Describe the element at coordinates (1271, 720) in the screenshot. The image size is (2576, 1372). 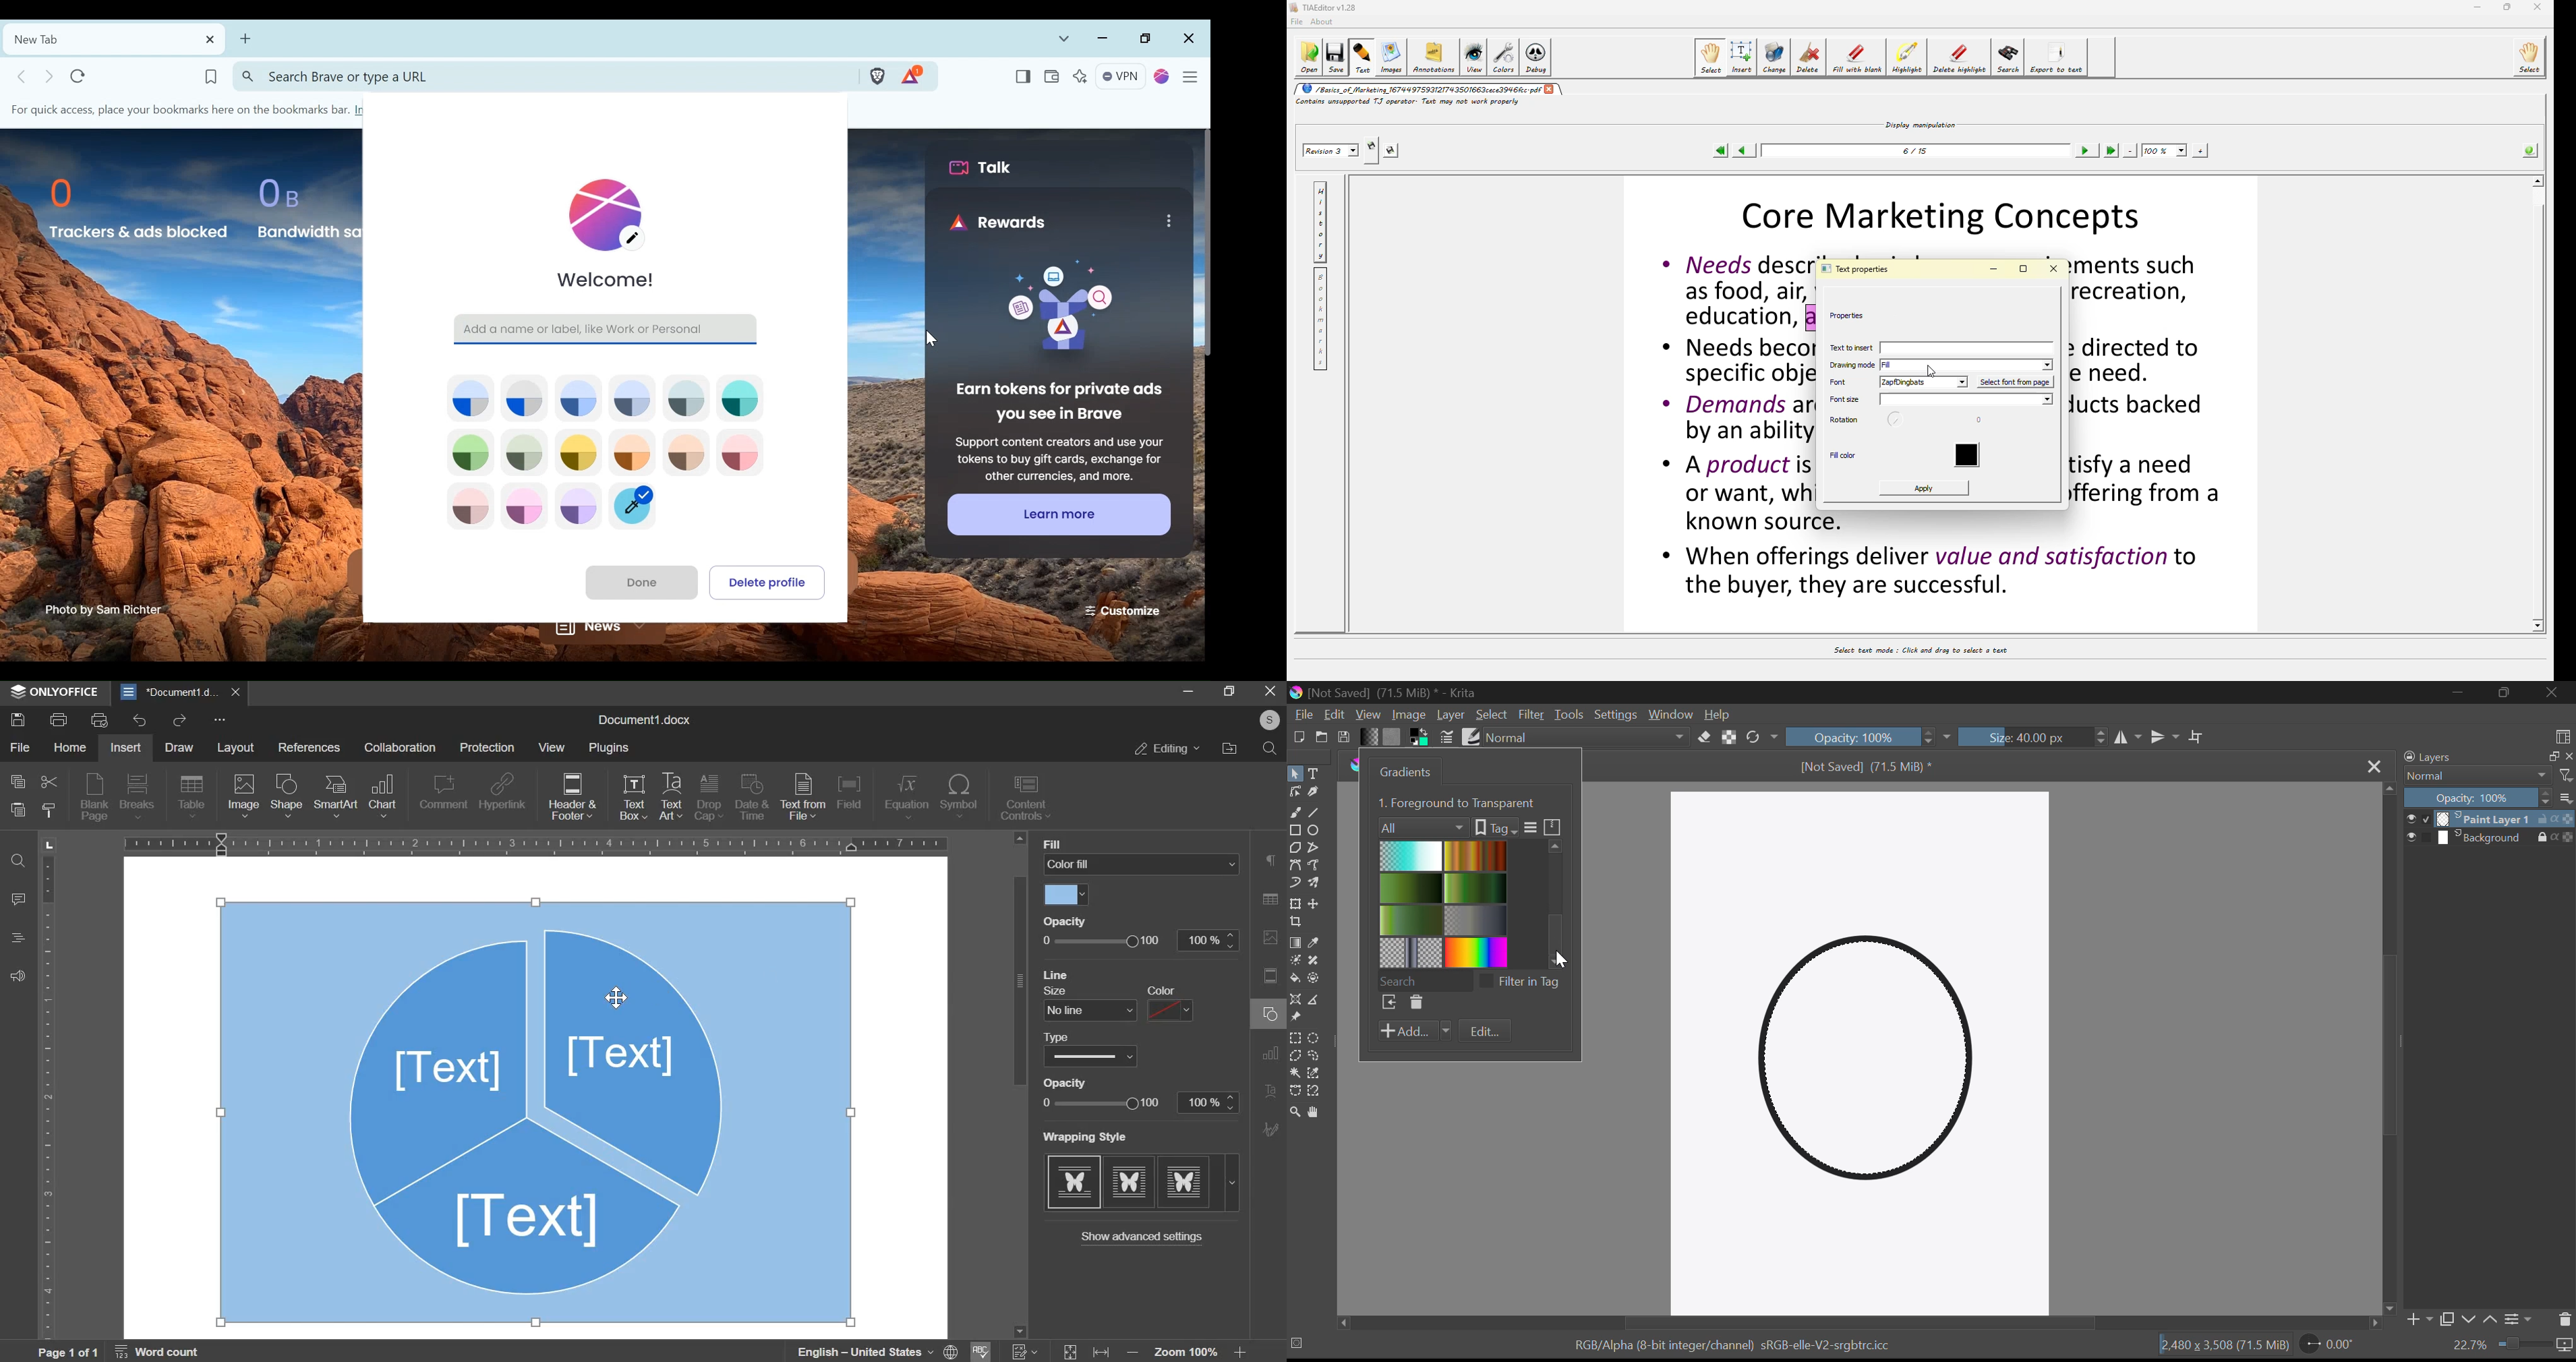
I see `` at that location.